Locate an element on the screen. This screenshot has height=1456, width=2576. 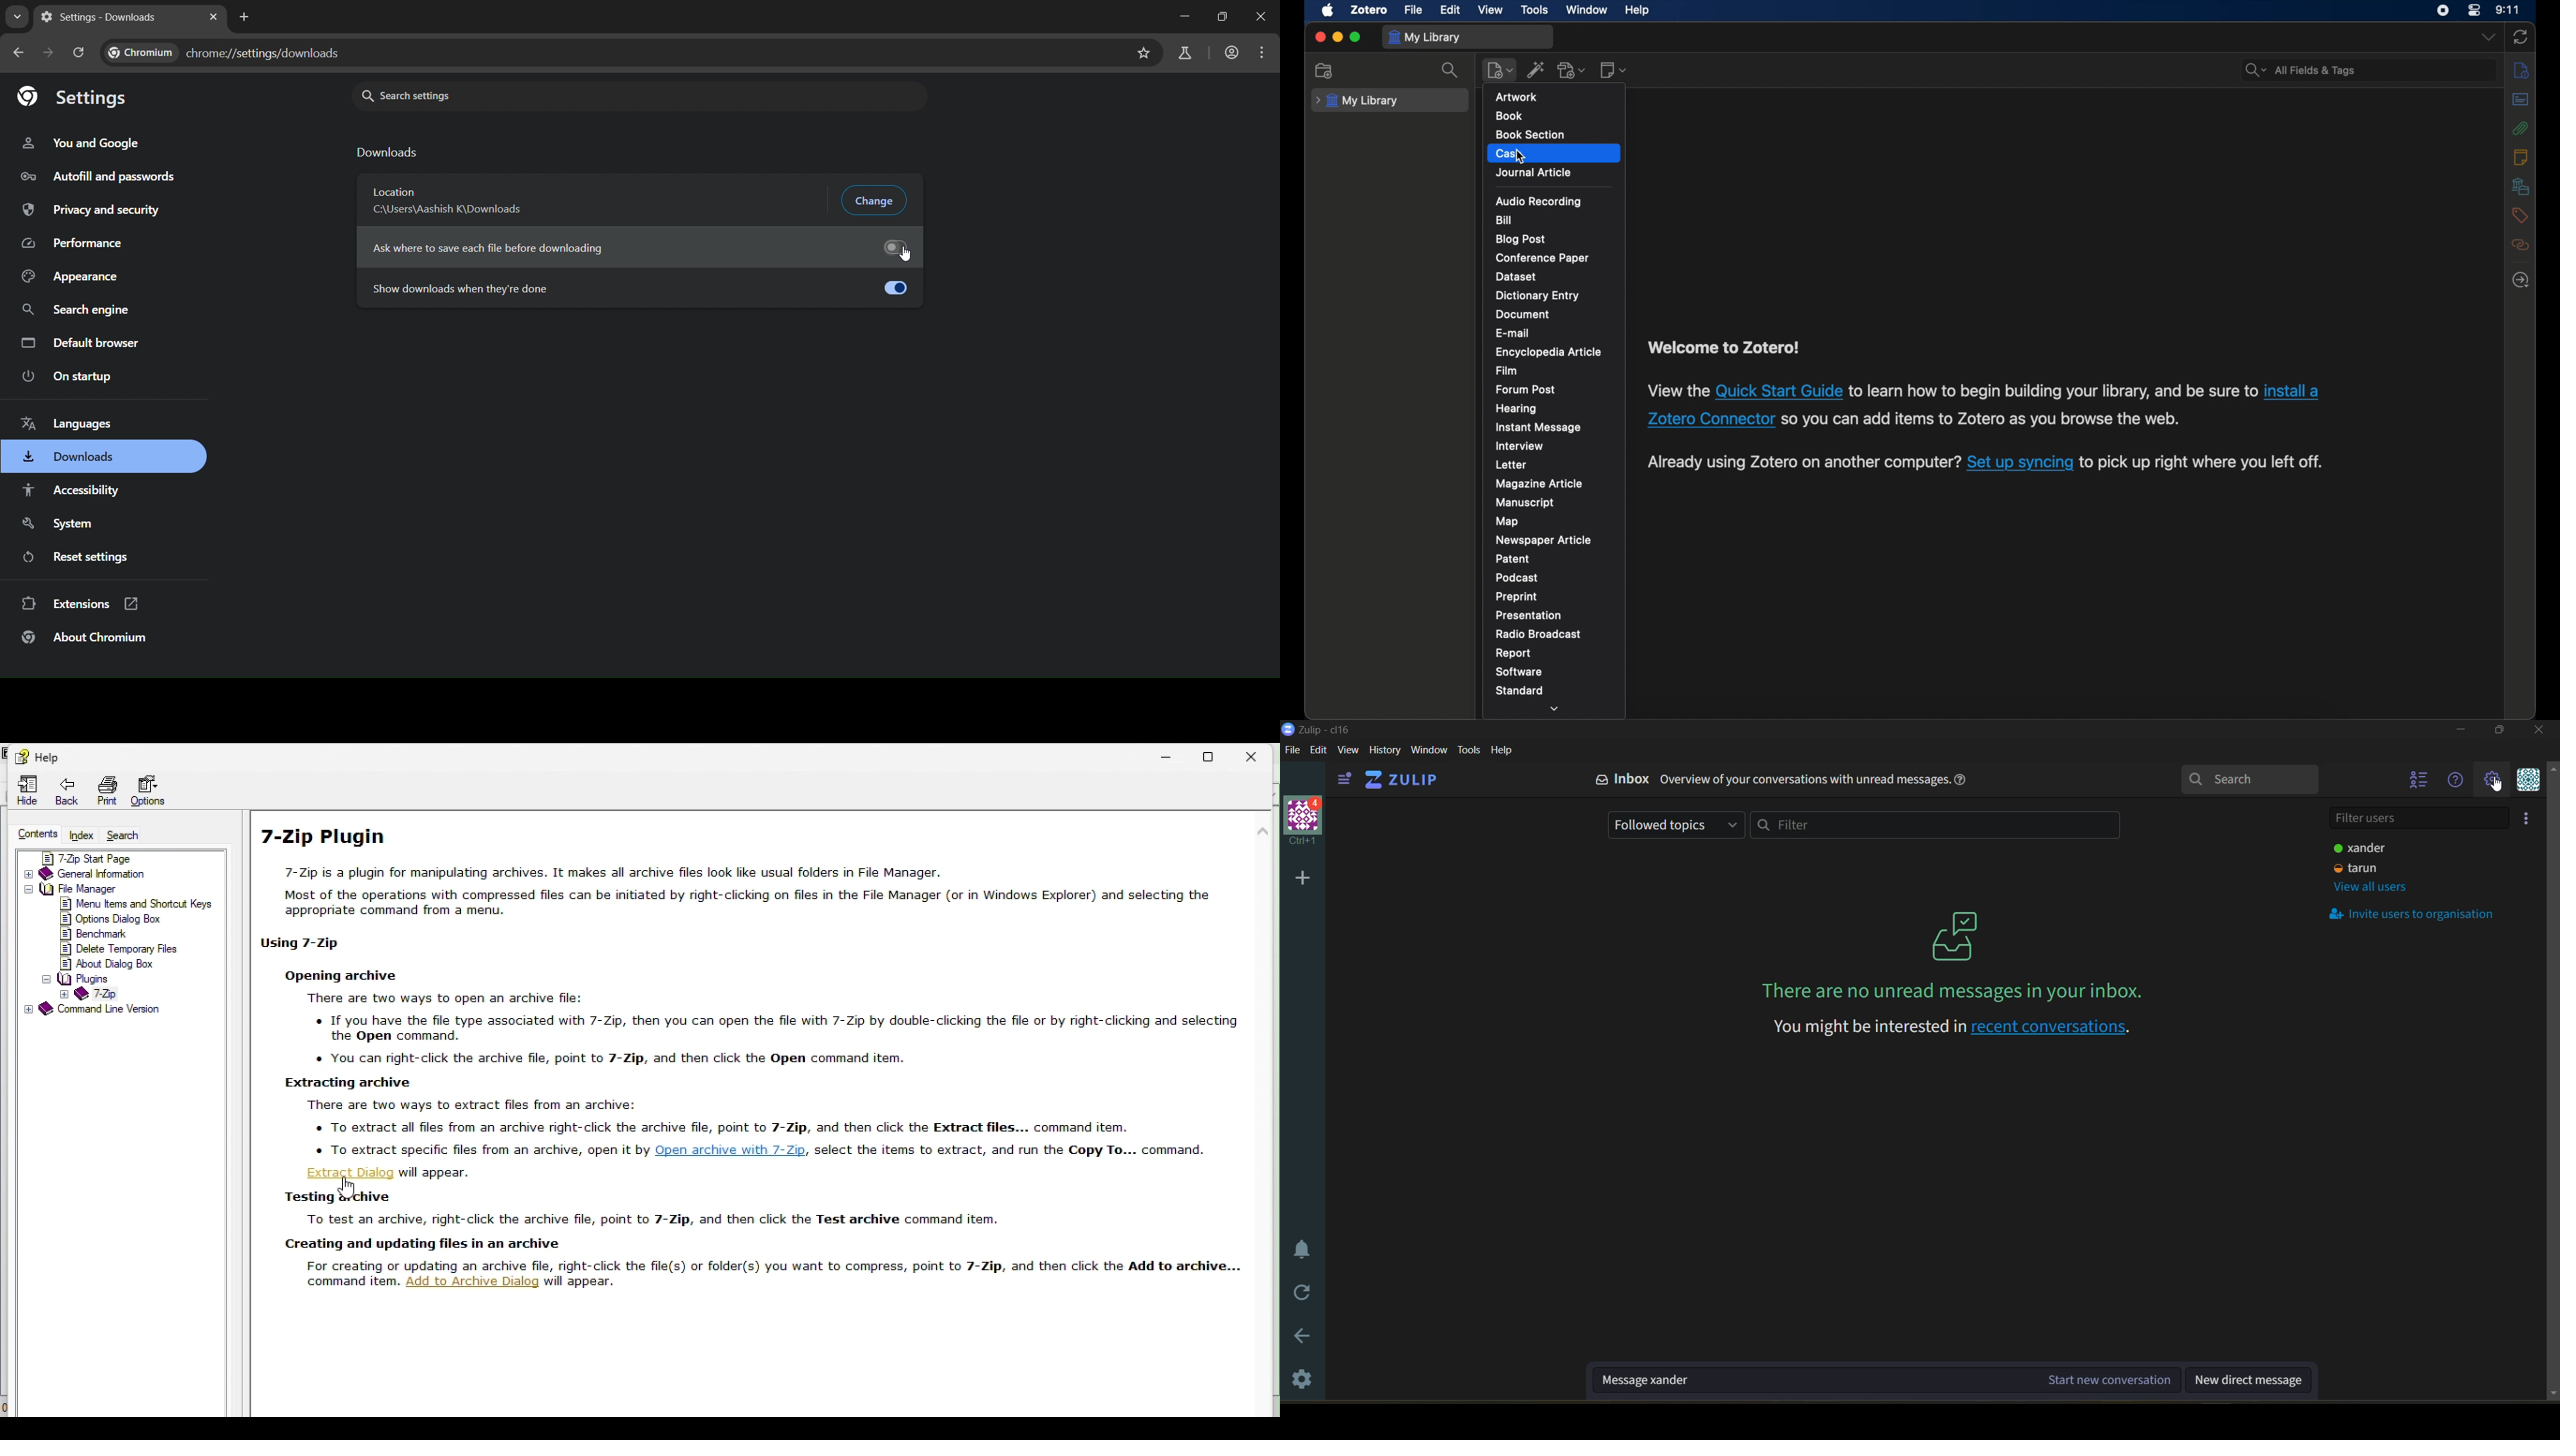
related is located at coordinates (2521, 245).